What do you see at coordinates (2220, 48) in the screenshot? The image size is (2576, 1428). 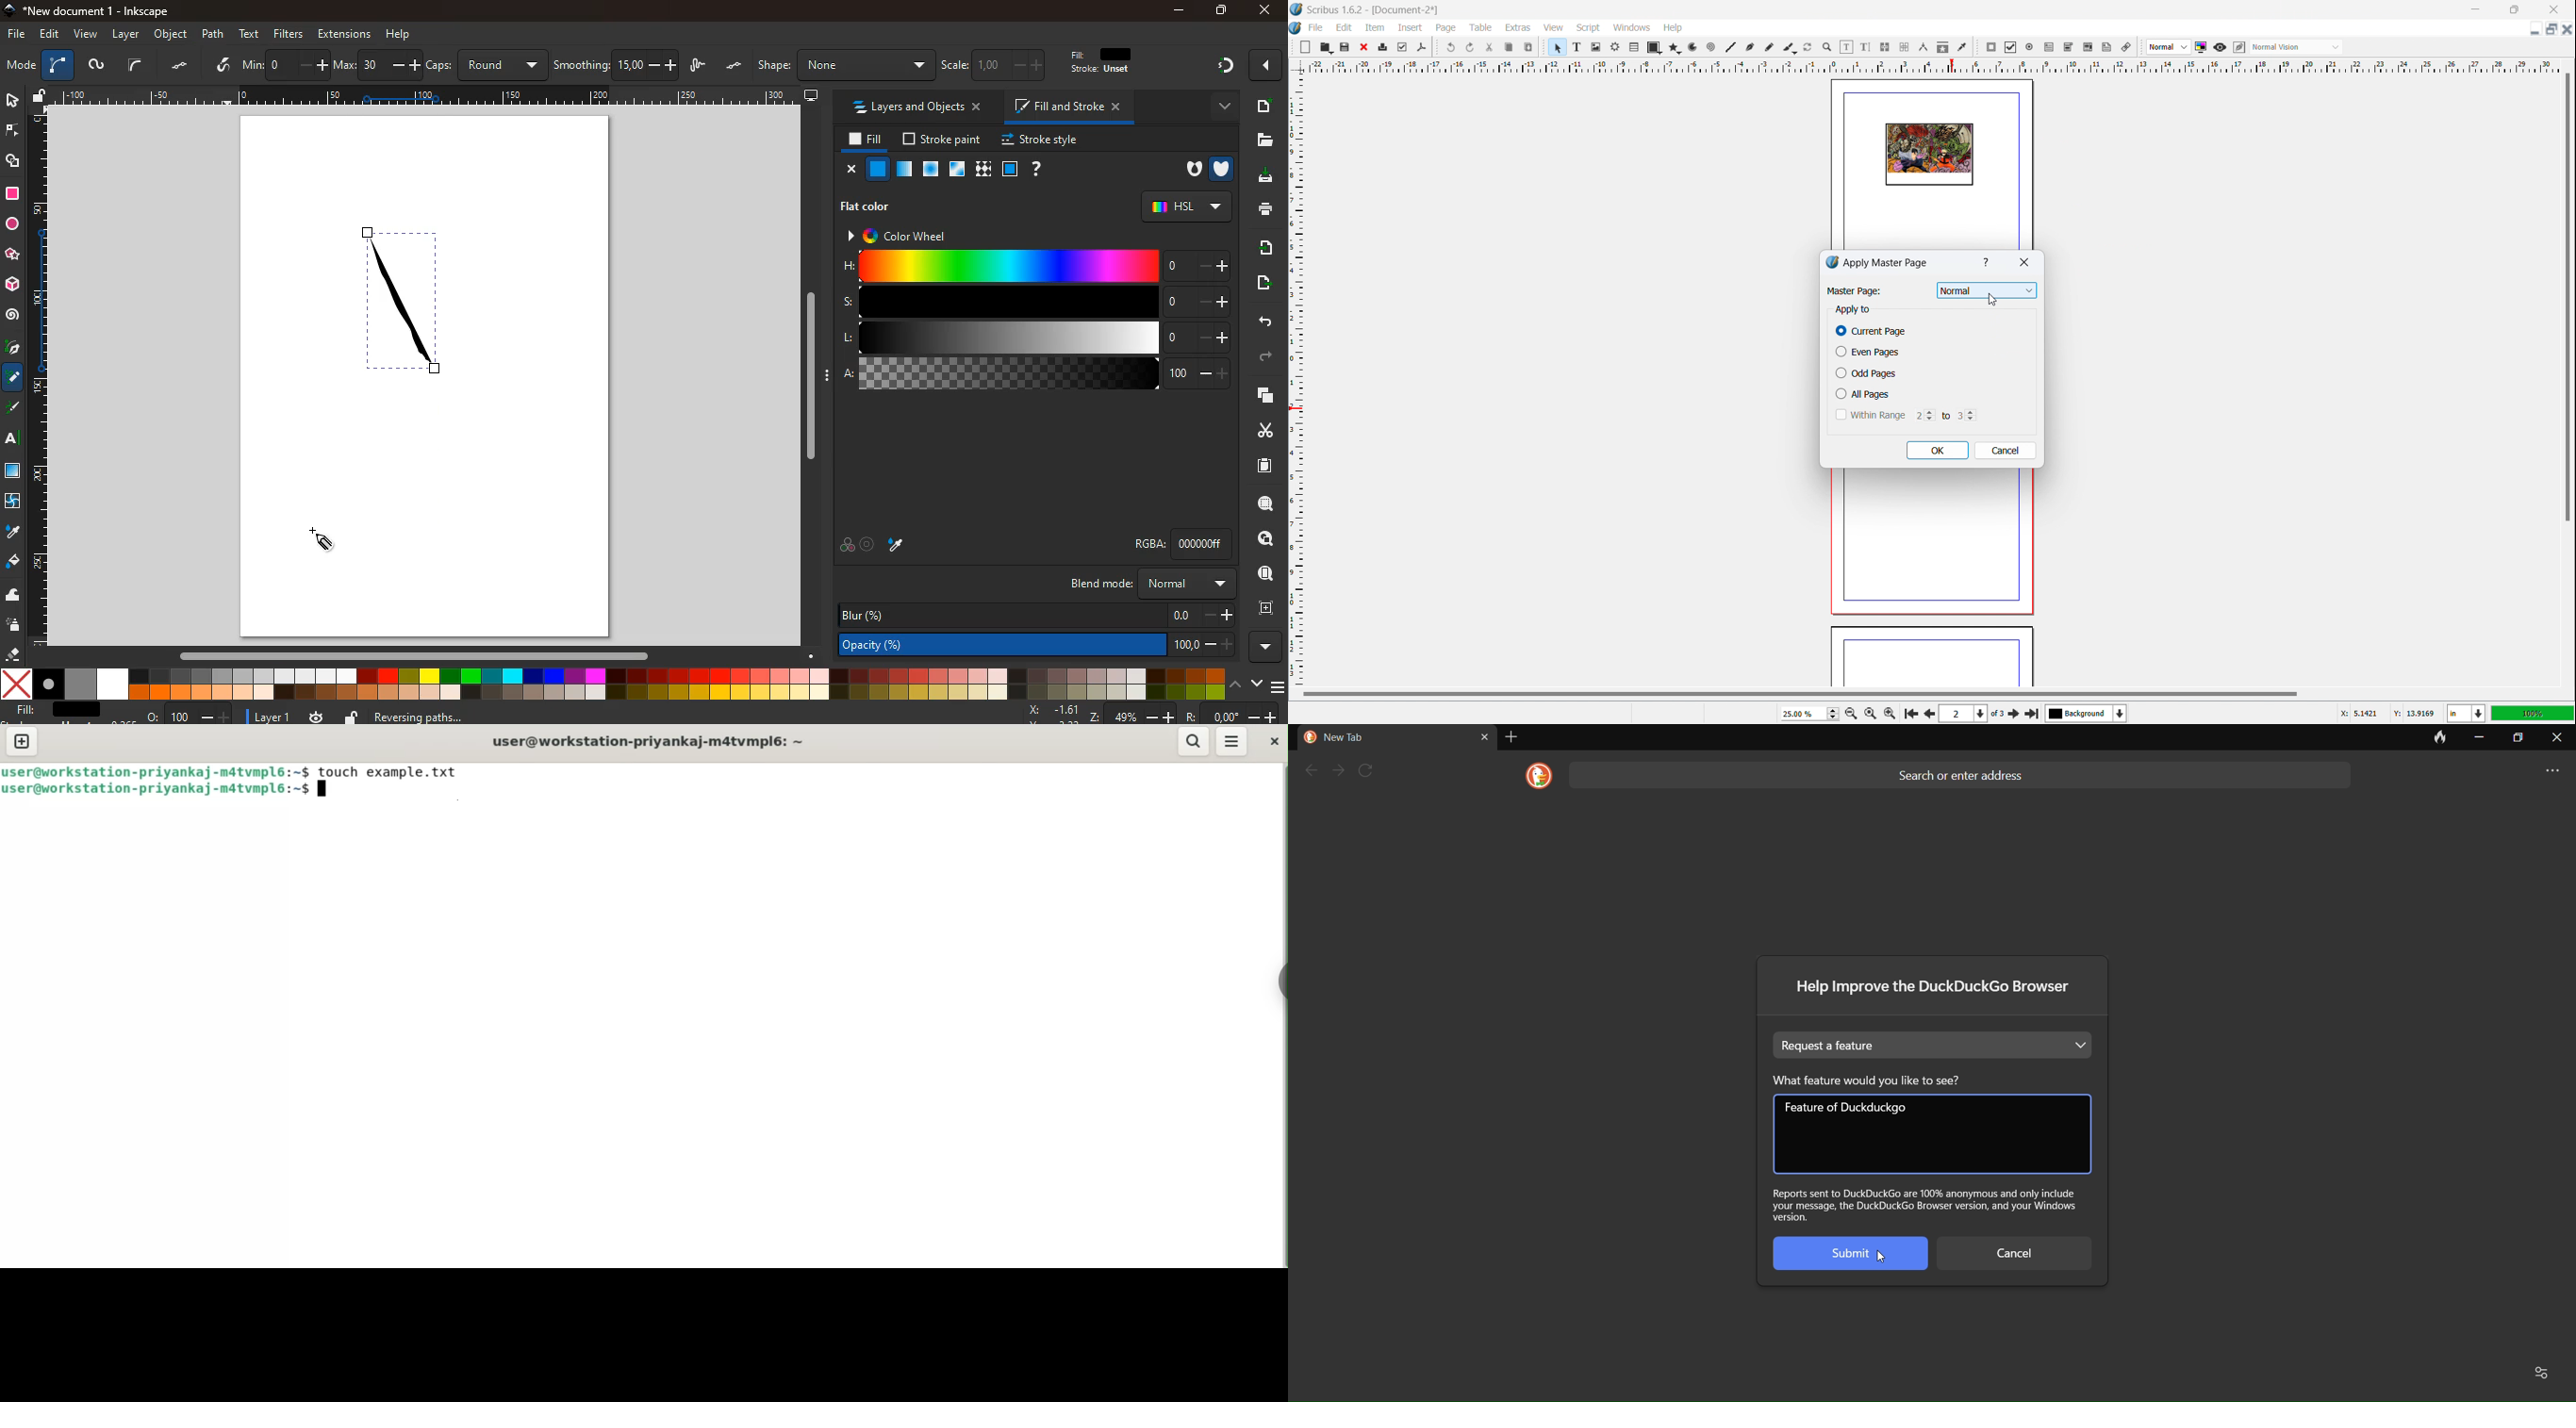 I see `preview mode` at bounding box center [2220, 48].